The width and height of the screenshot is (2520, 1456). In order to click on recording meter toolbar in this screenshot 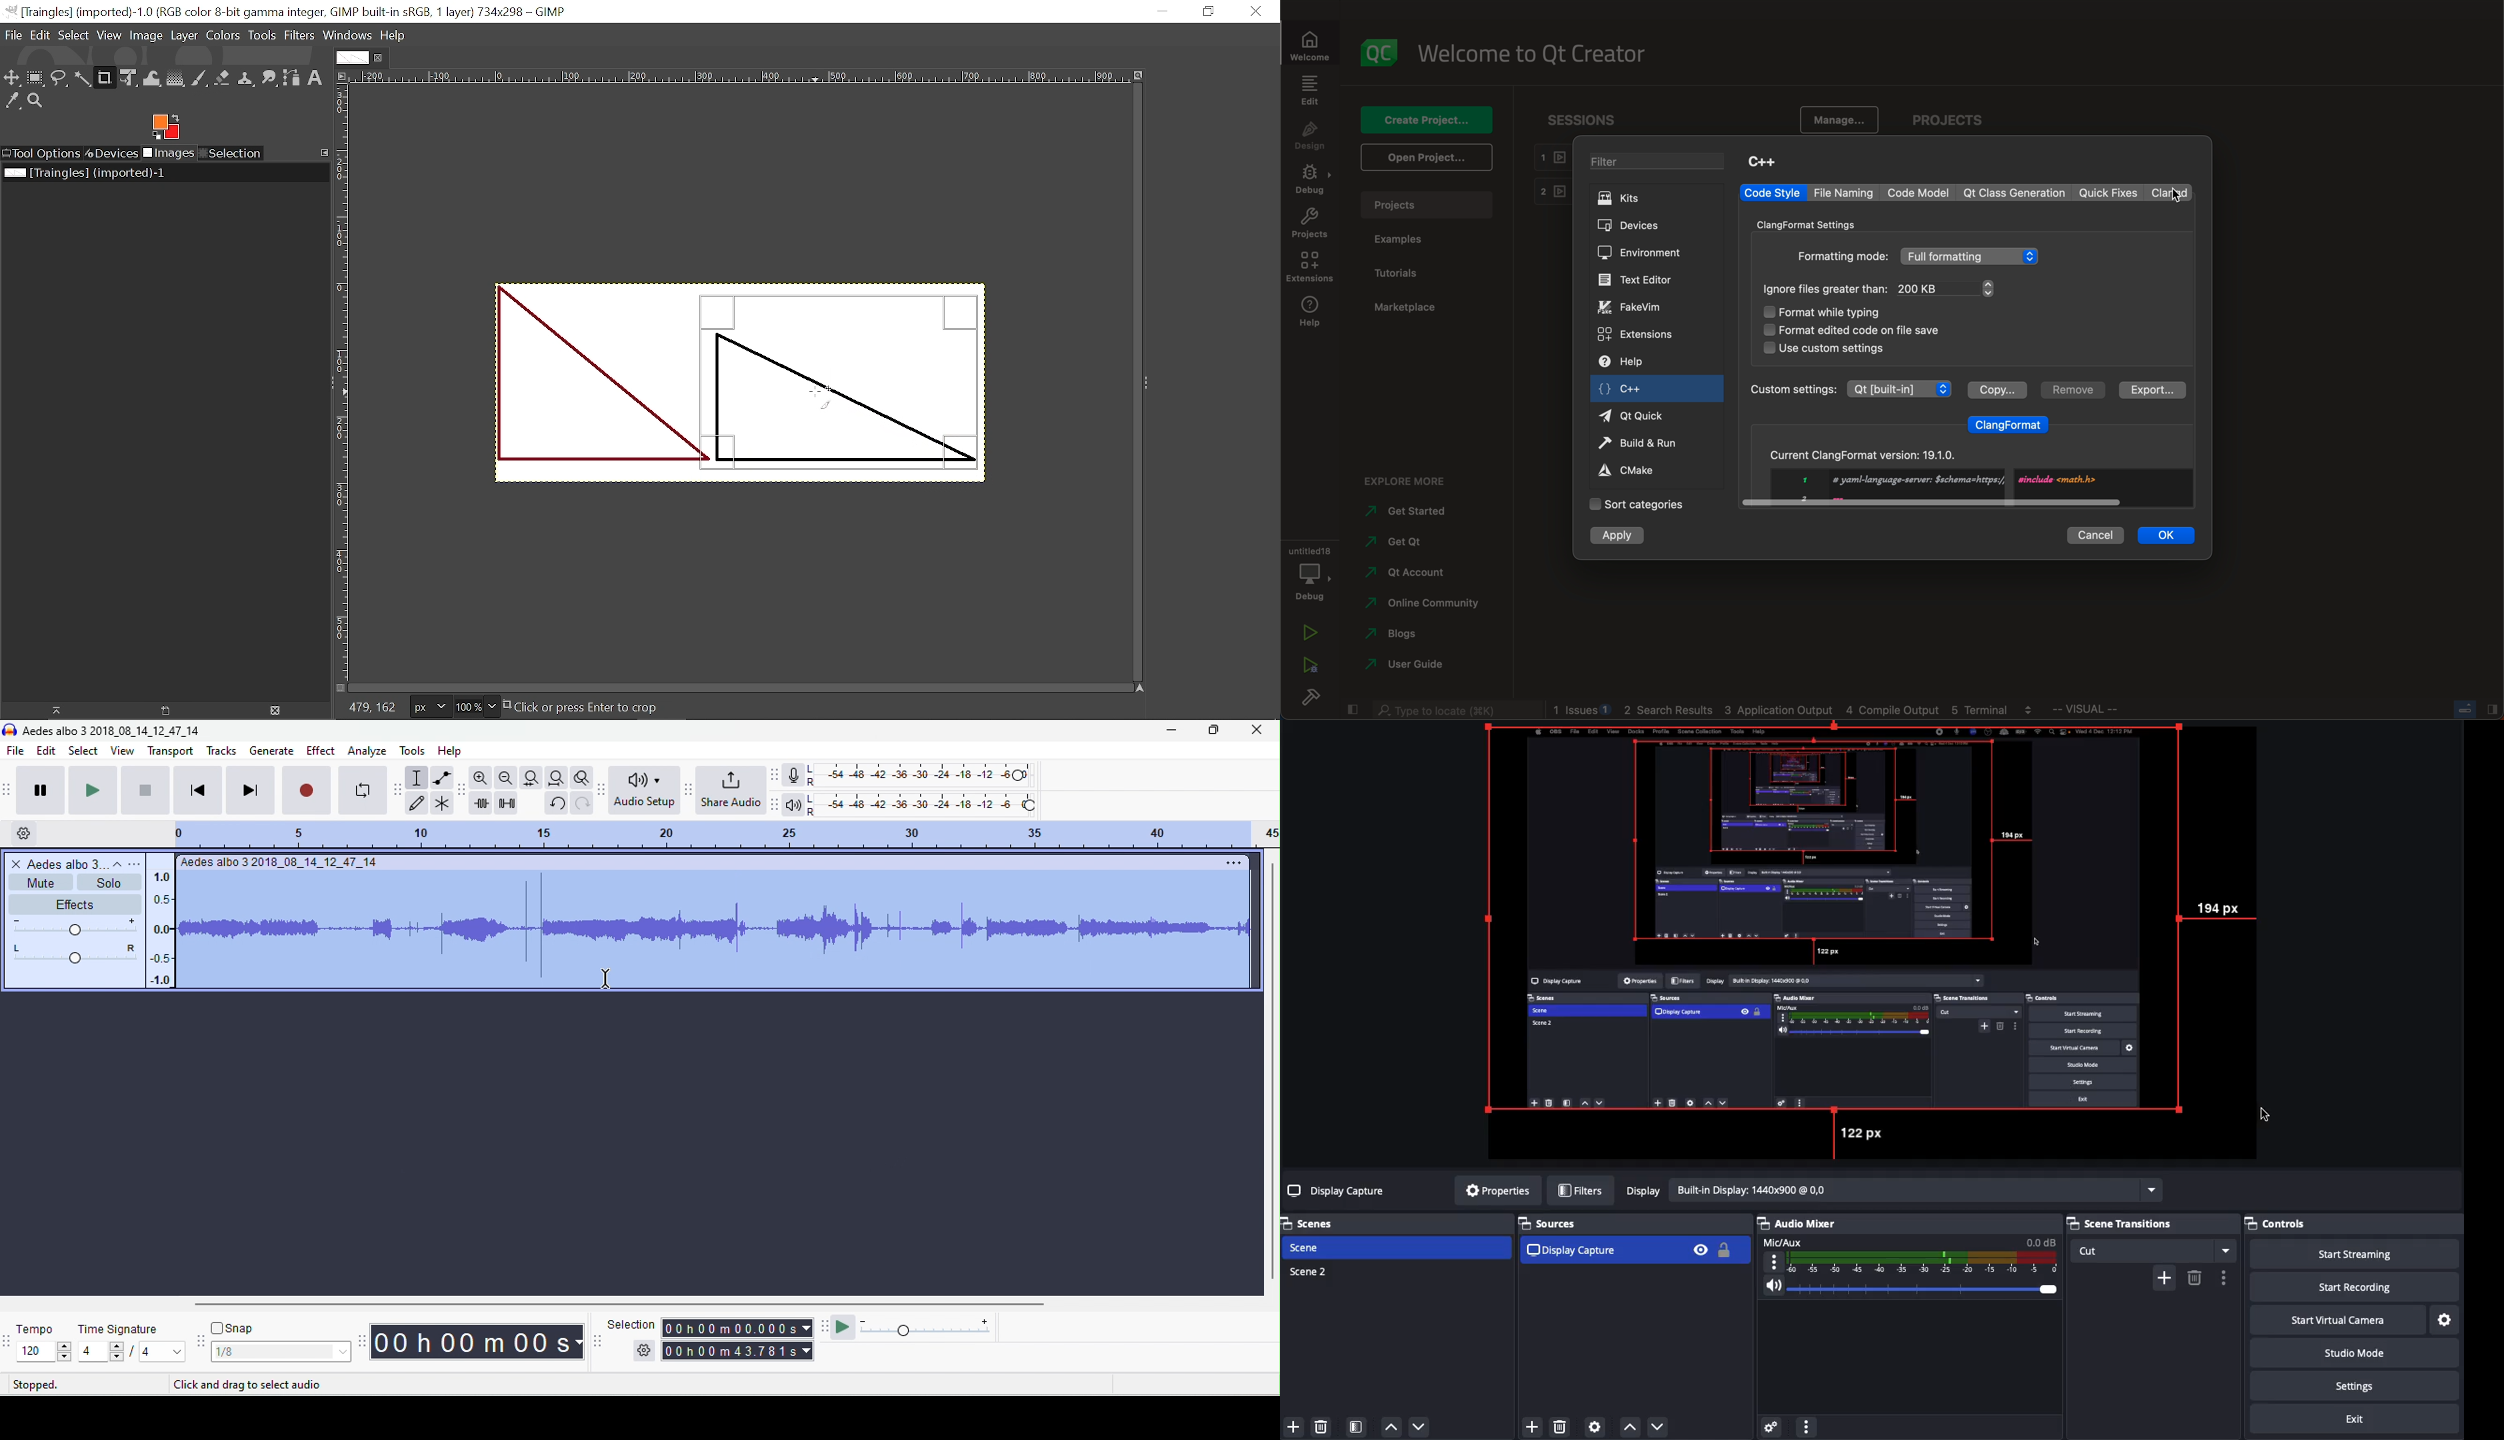, I will do `click(776, 774)`.